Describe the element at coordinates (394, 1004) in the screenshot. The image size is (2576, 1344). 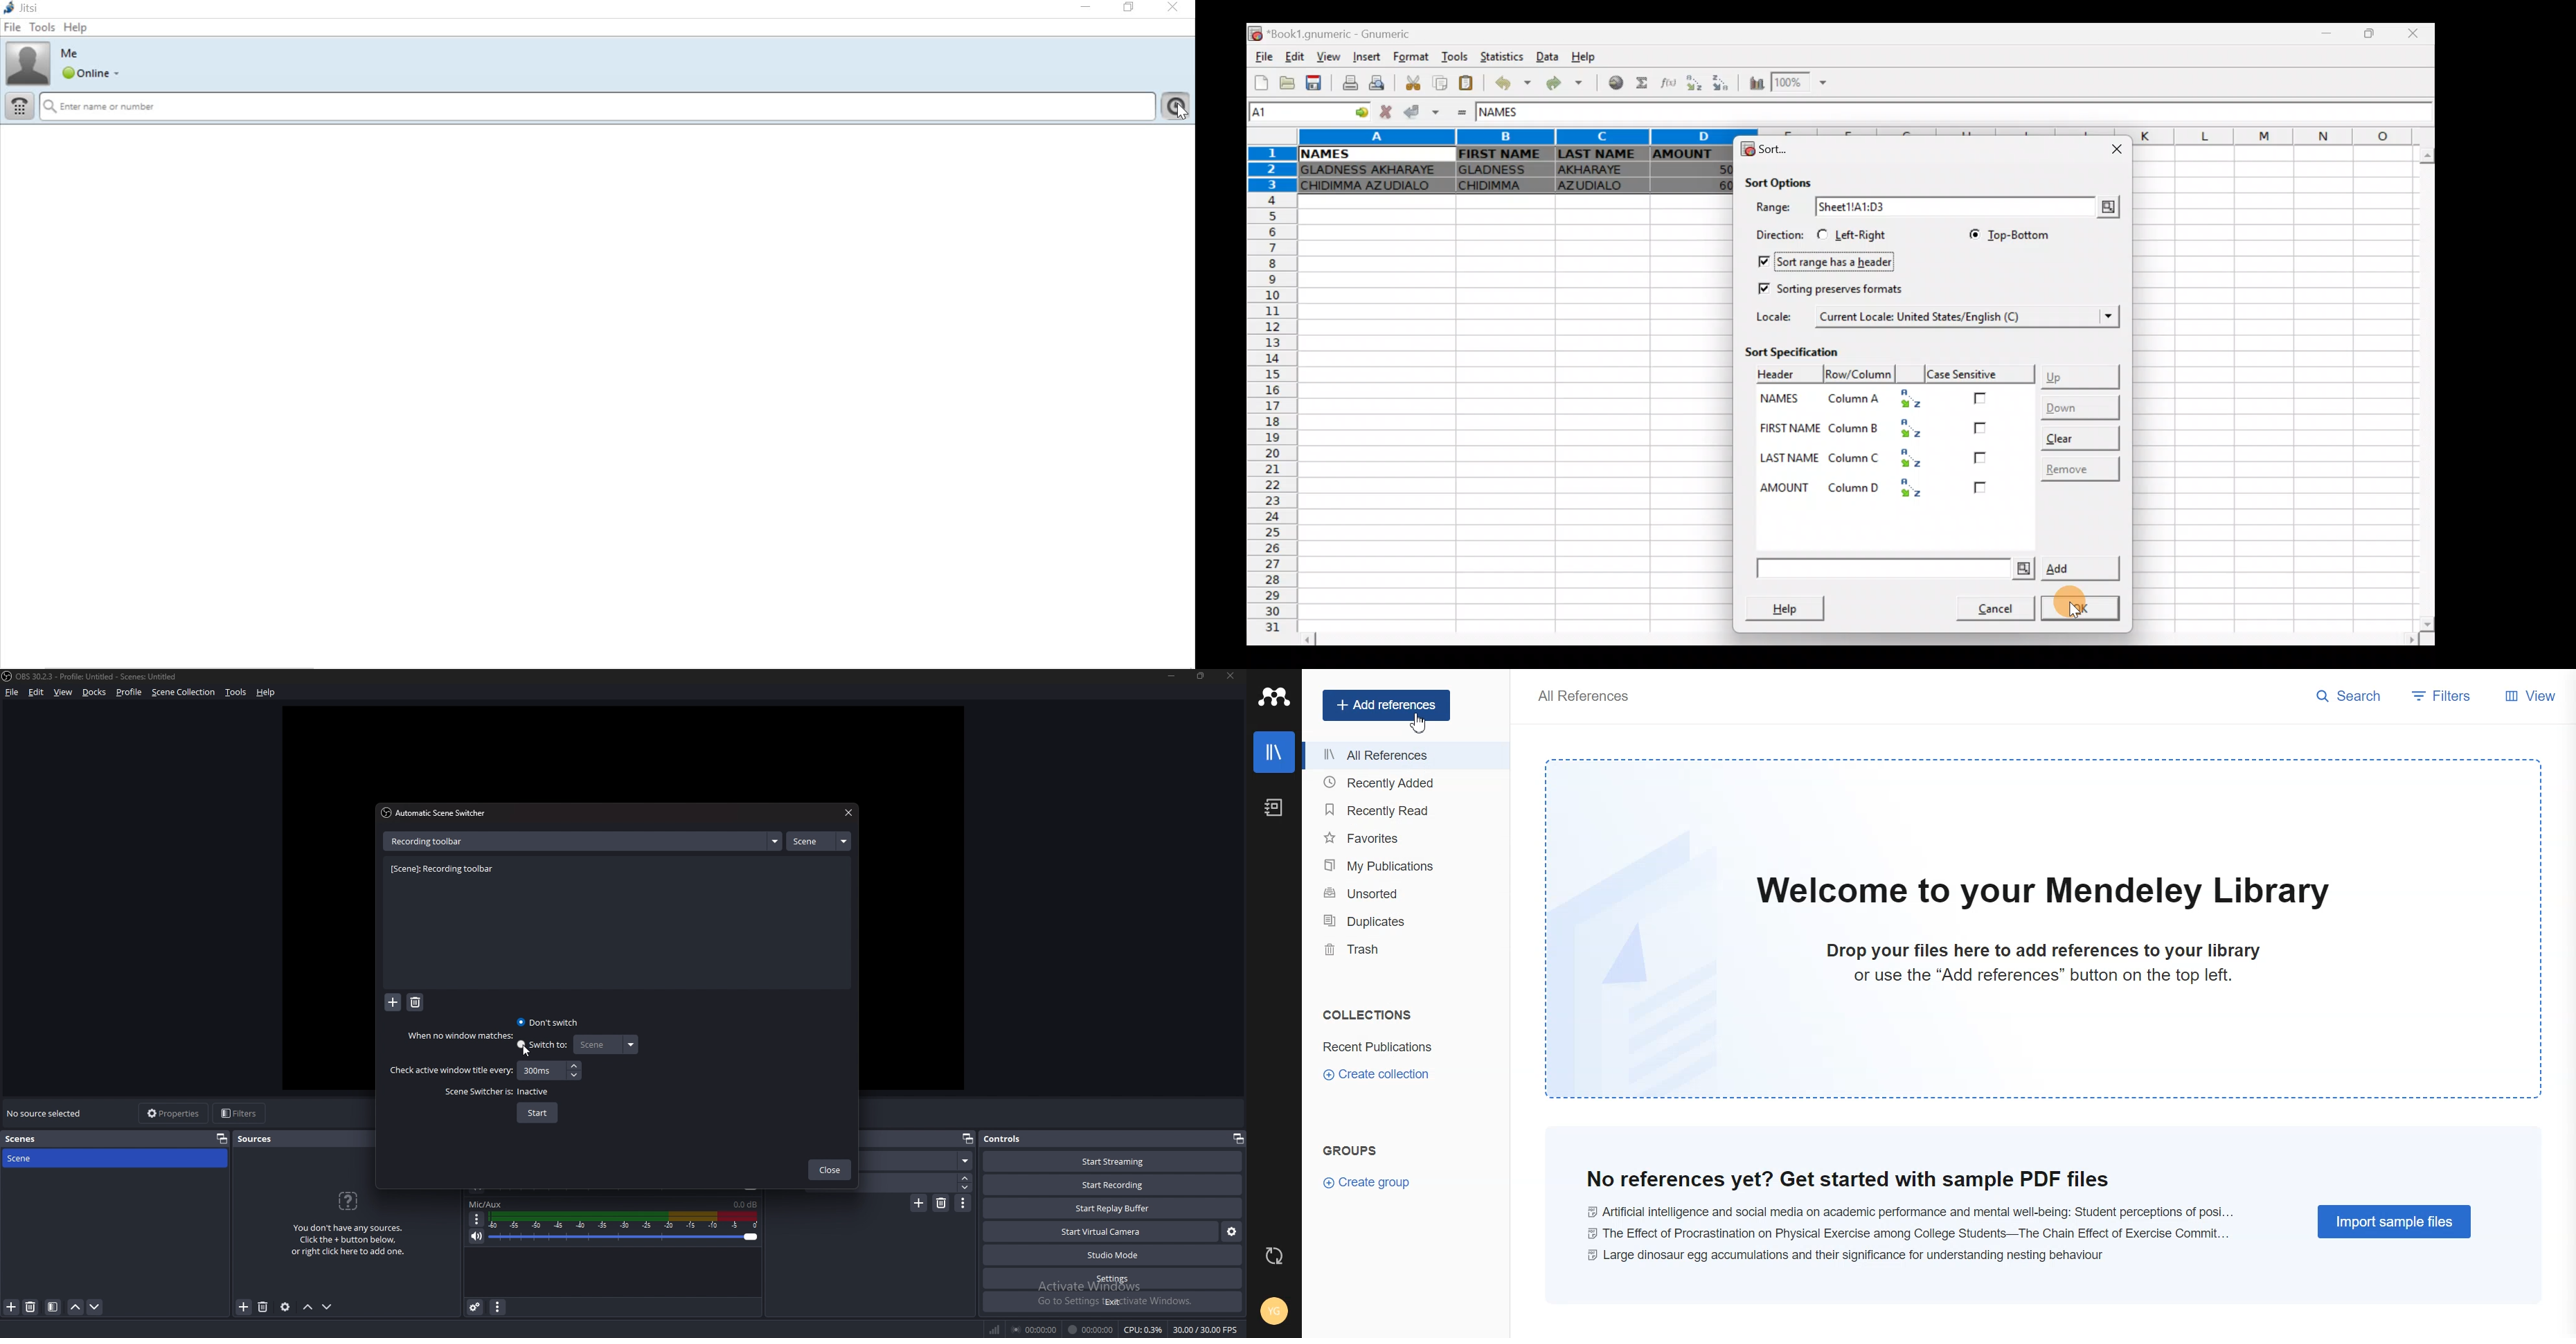
I see `add` at that location.